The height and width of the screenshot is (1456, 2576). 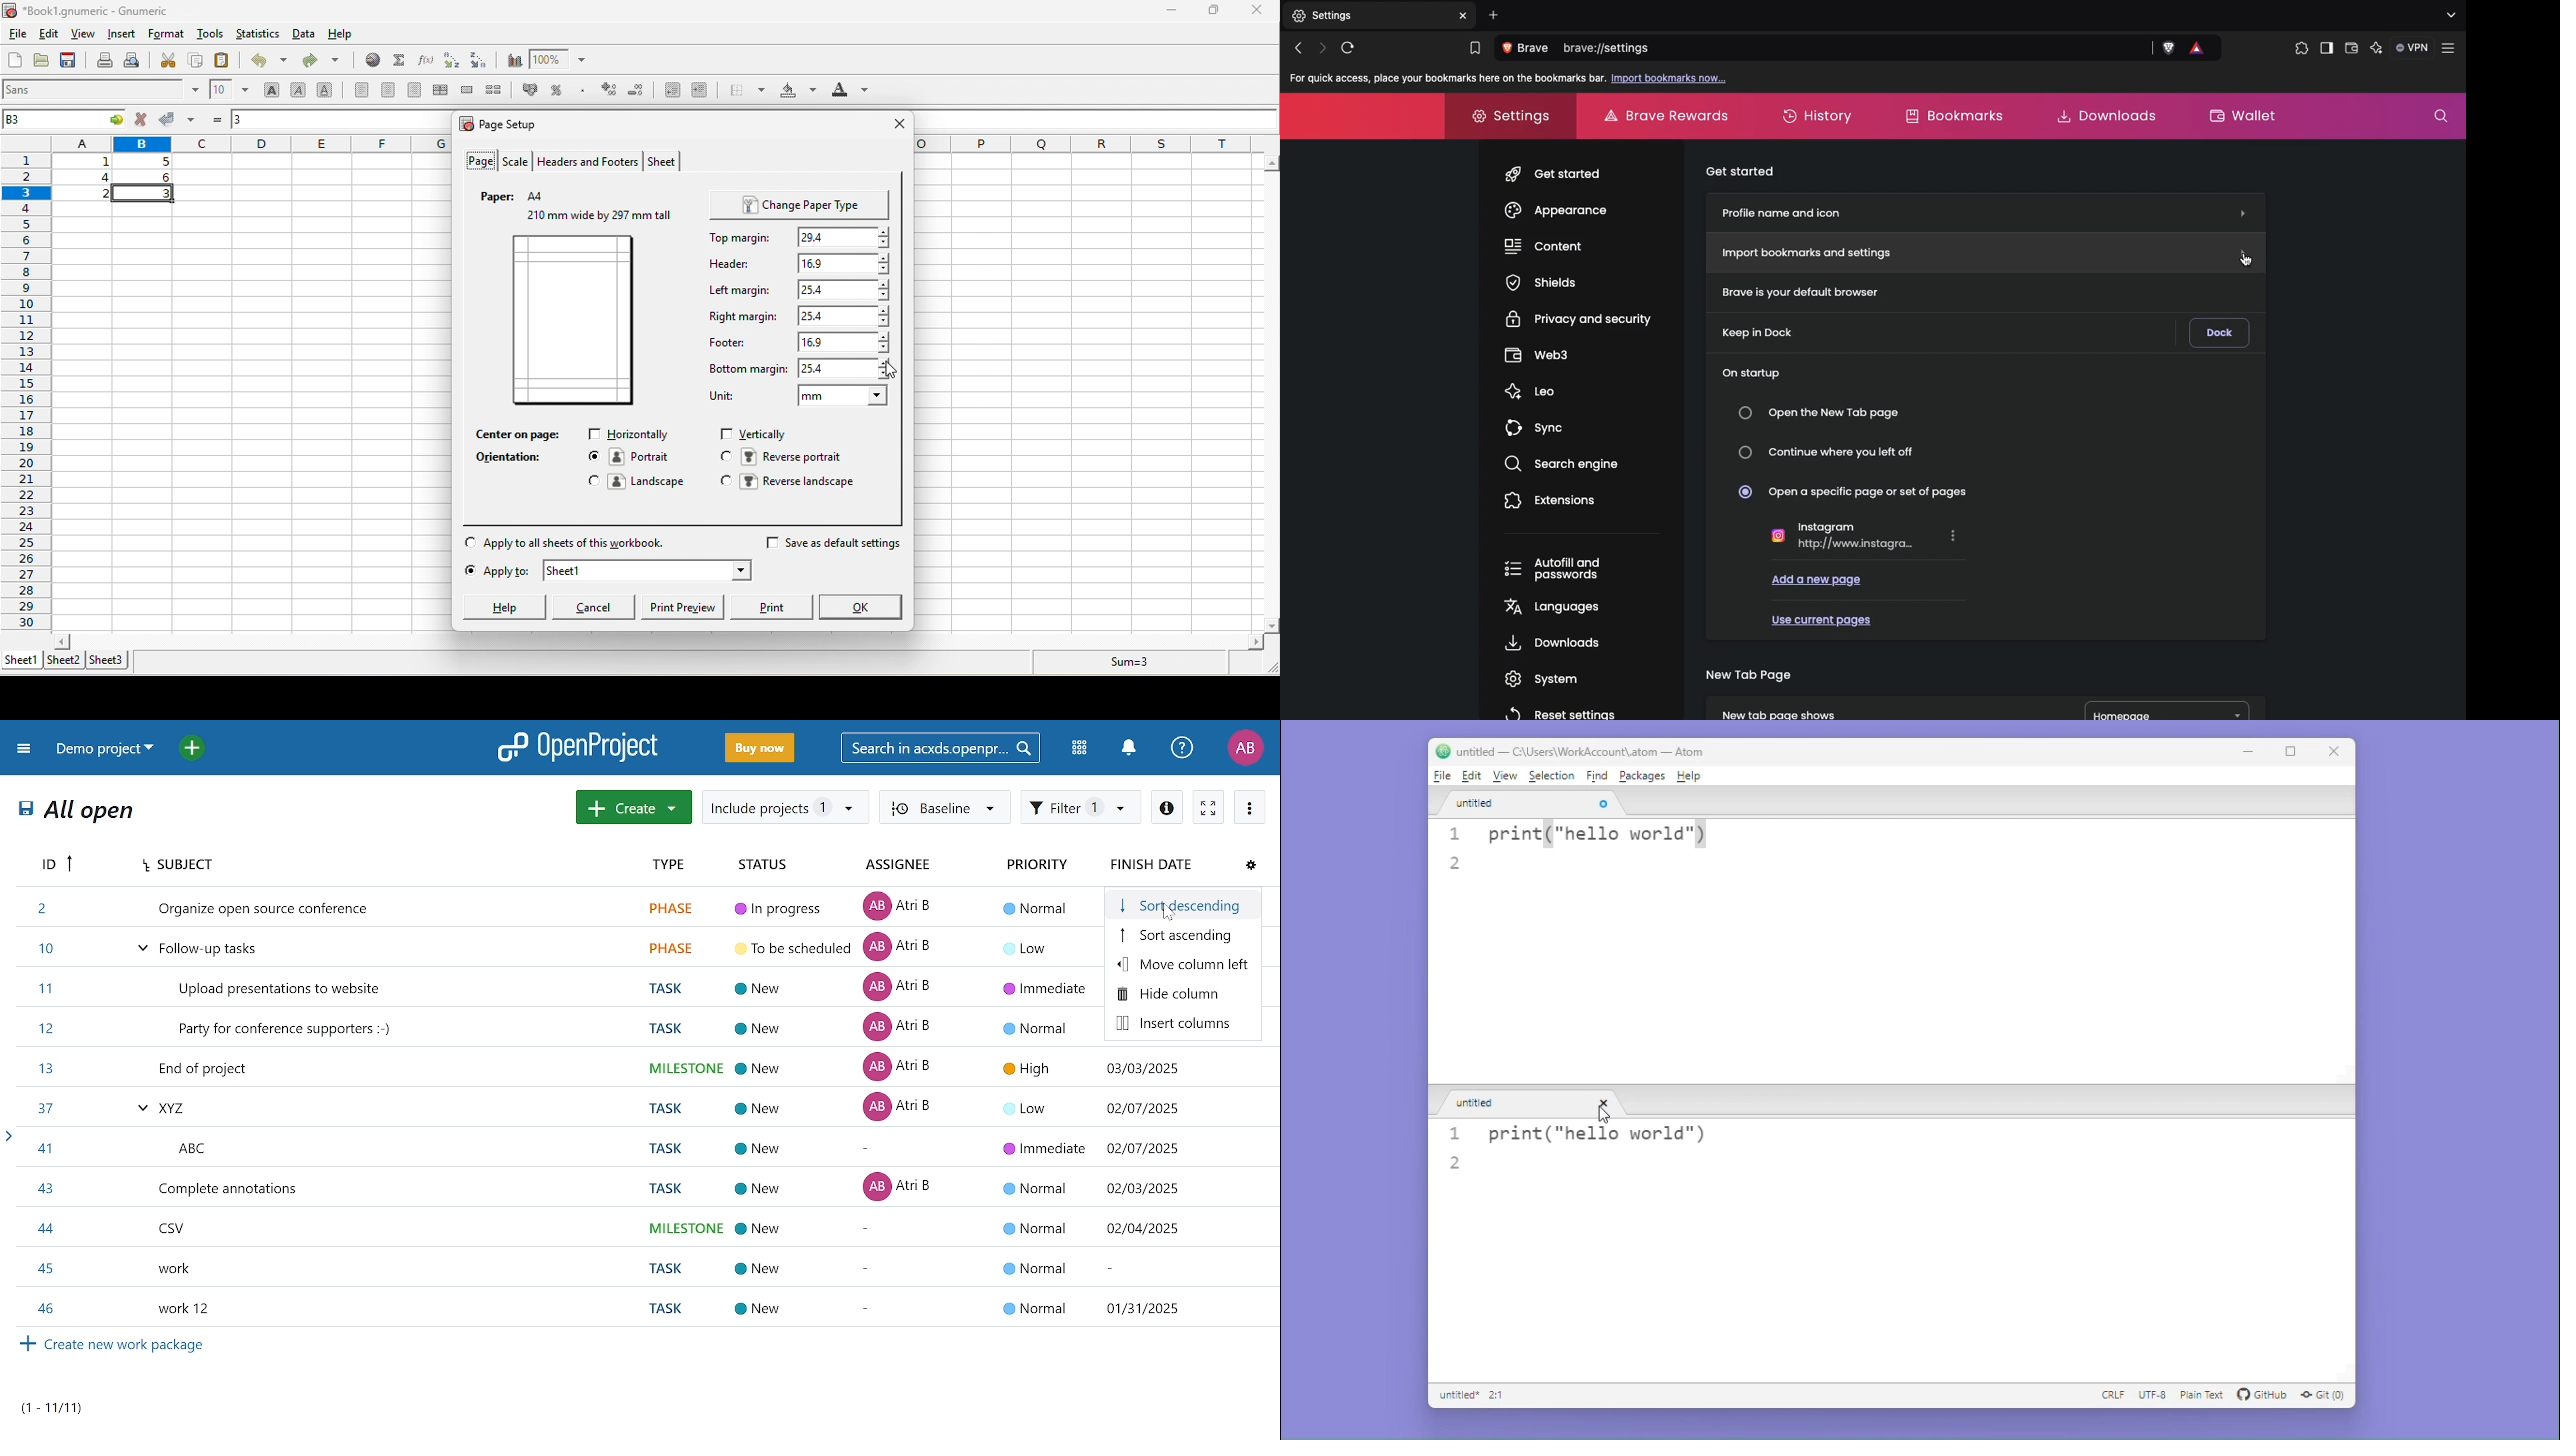 I want to click on Add new tab, so click(x=1494, y=15).